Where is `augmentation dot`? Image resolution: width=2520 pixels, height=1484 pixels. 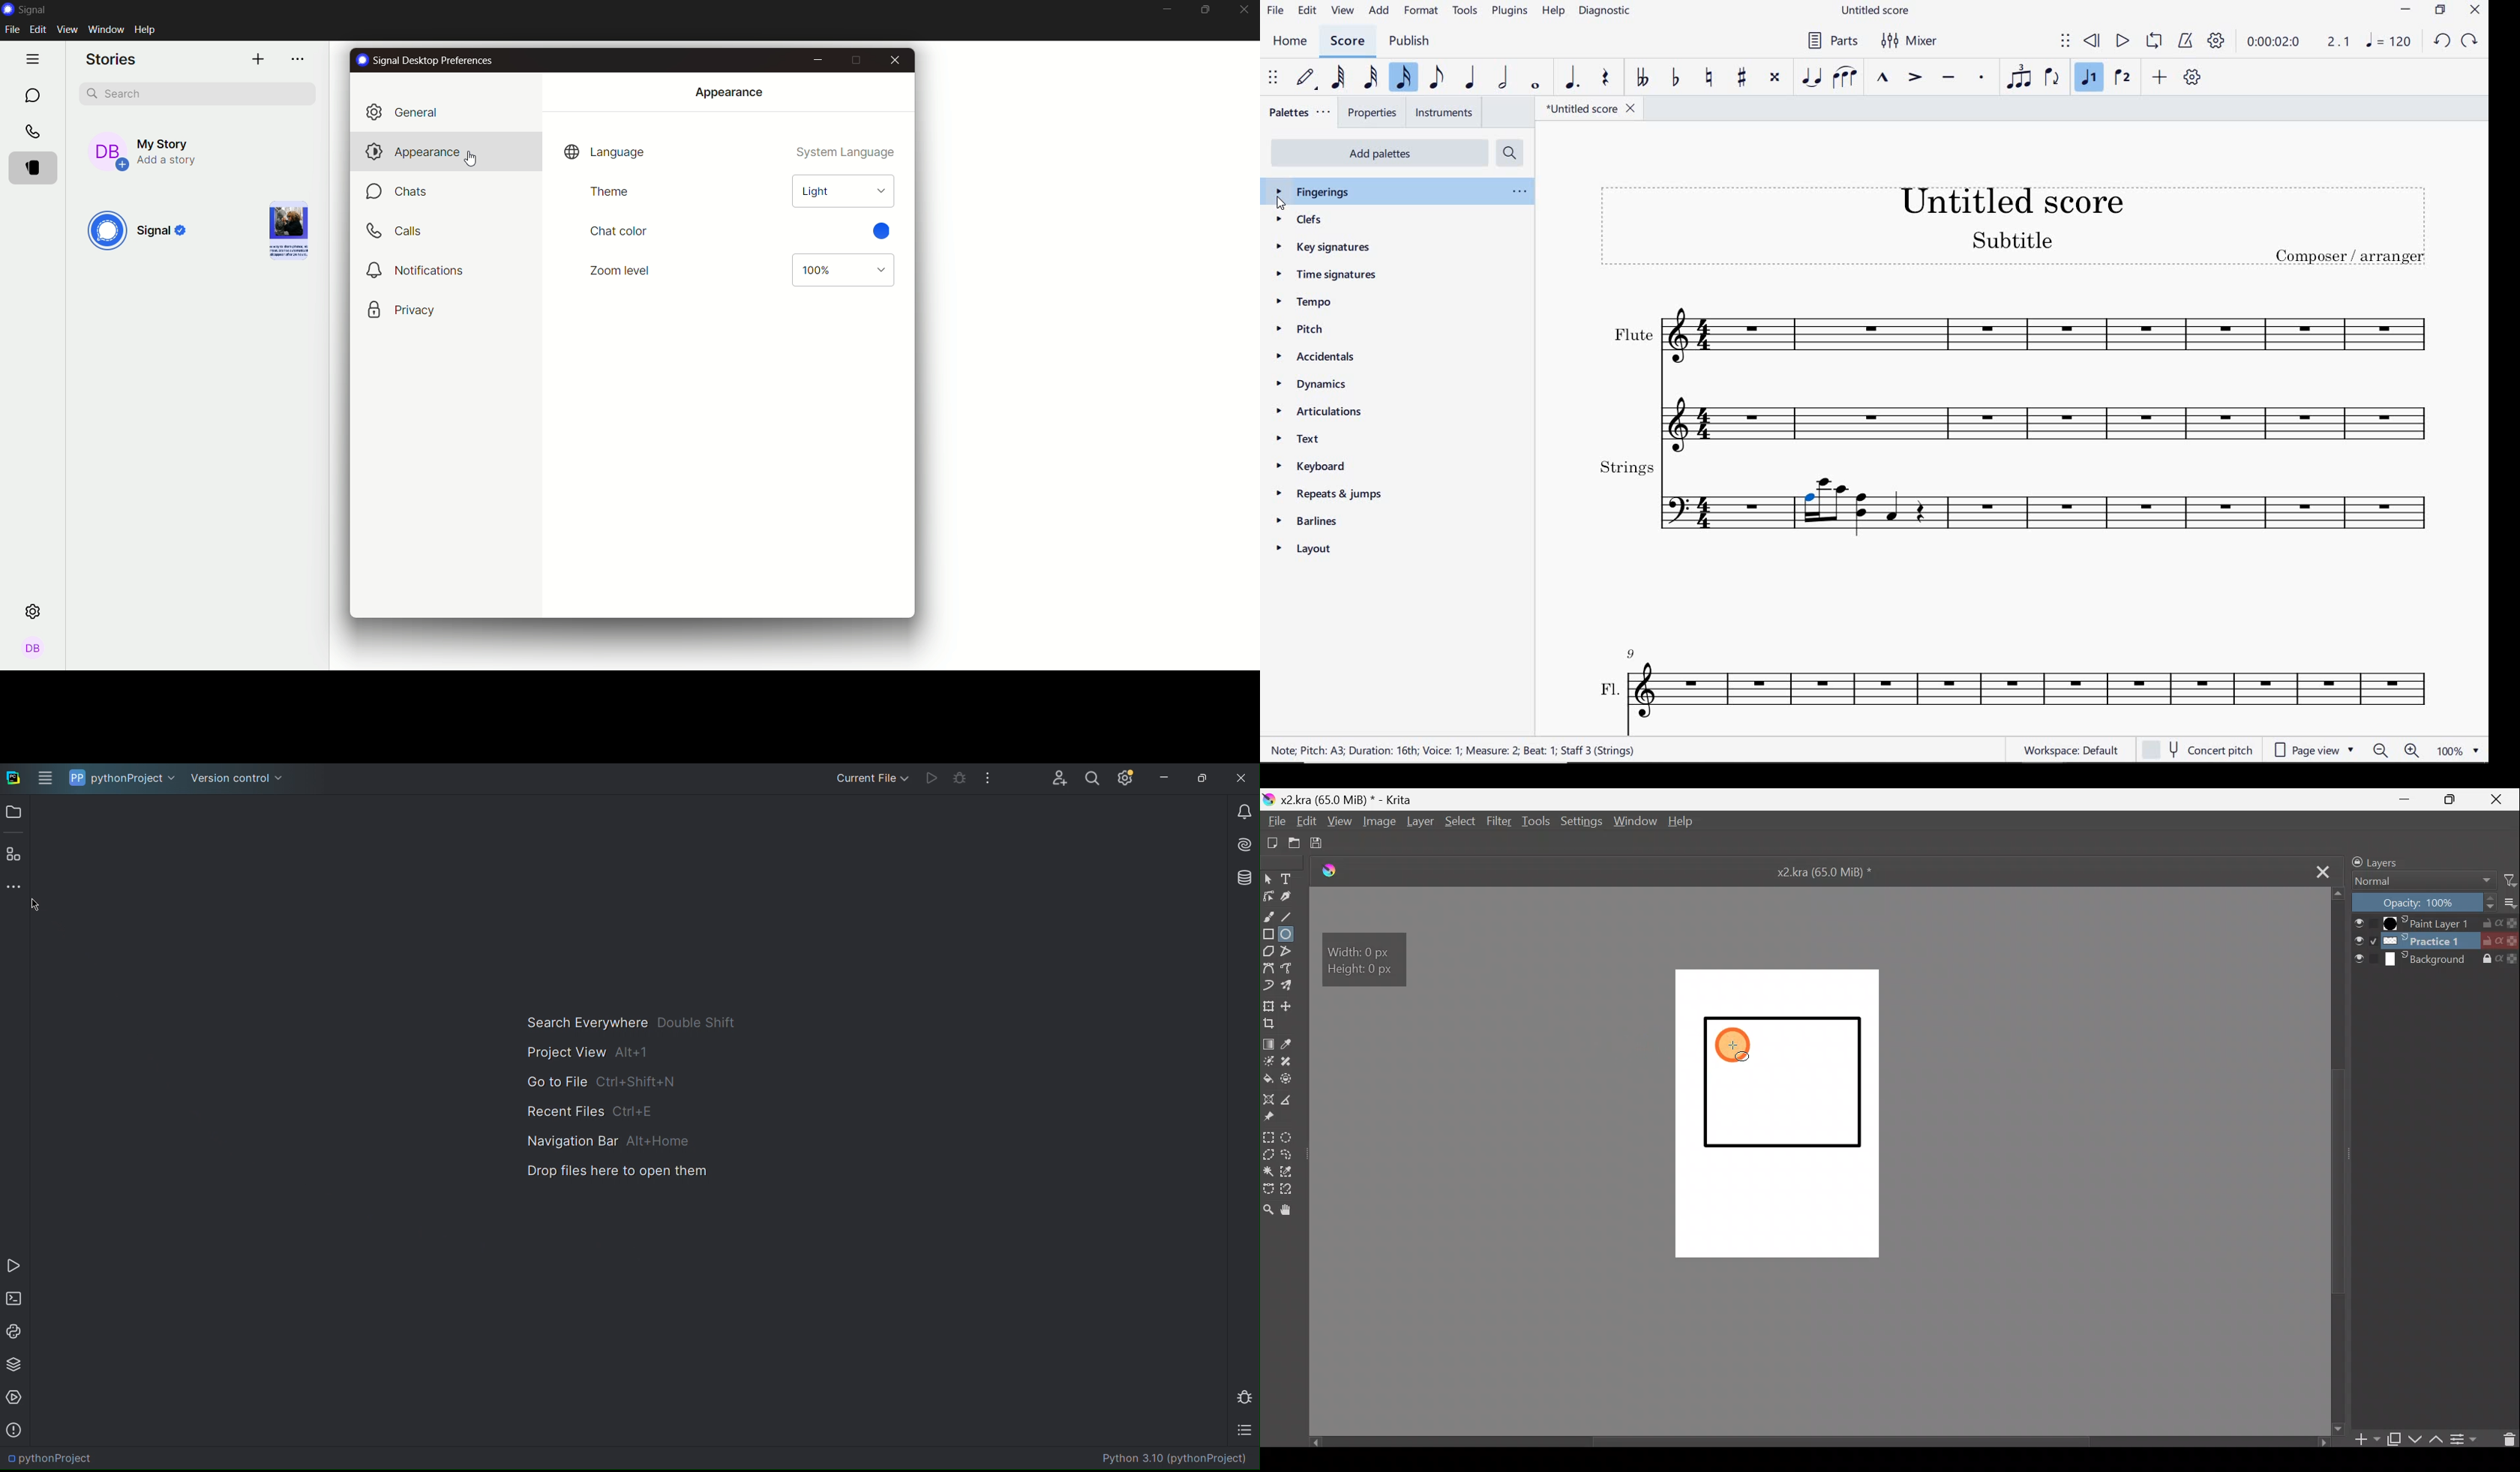
augmentation dot is located at coordinates (1575, 76).